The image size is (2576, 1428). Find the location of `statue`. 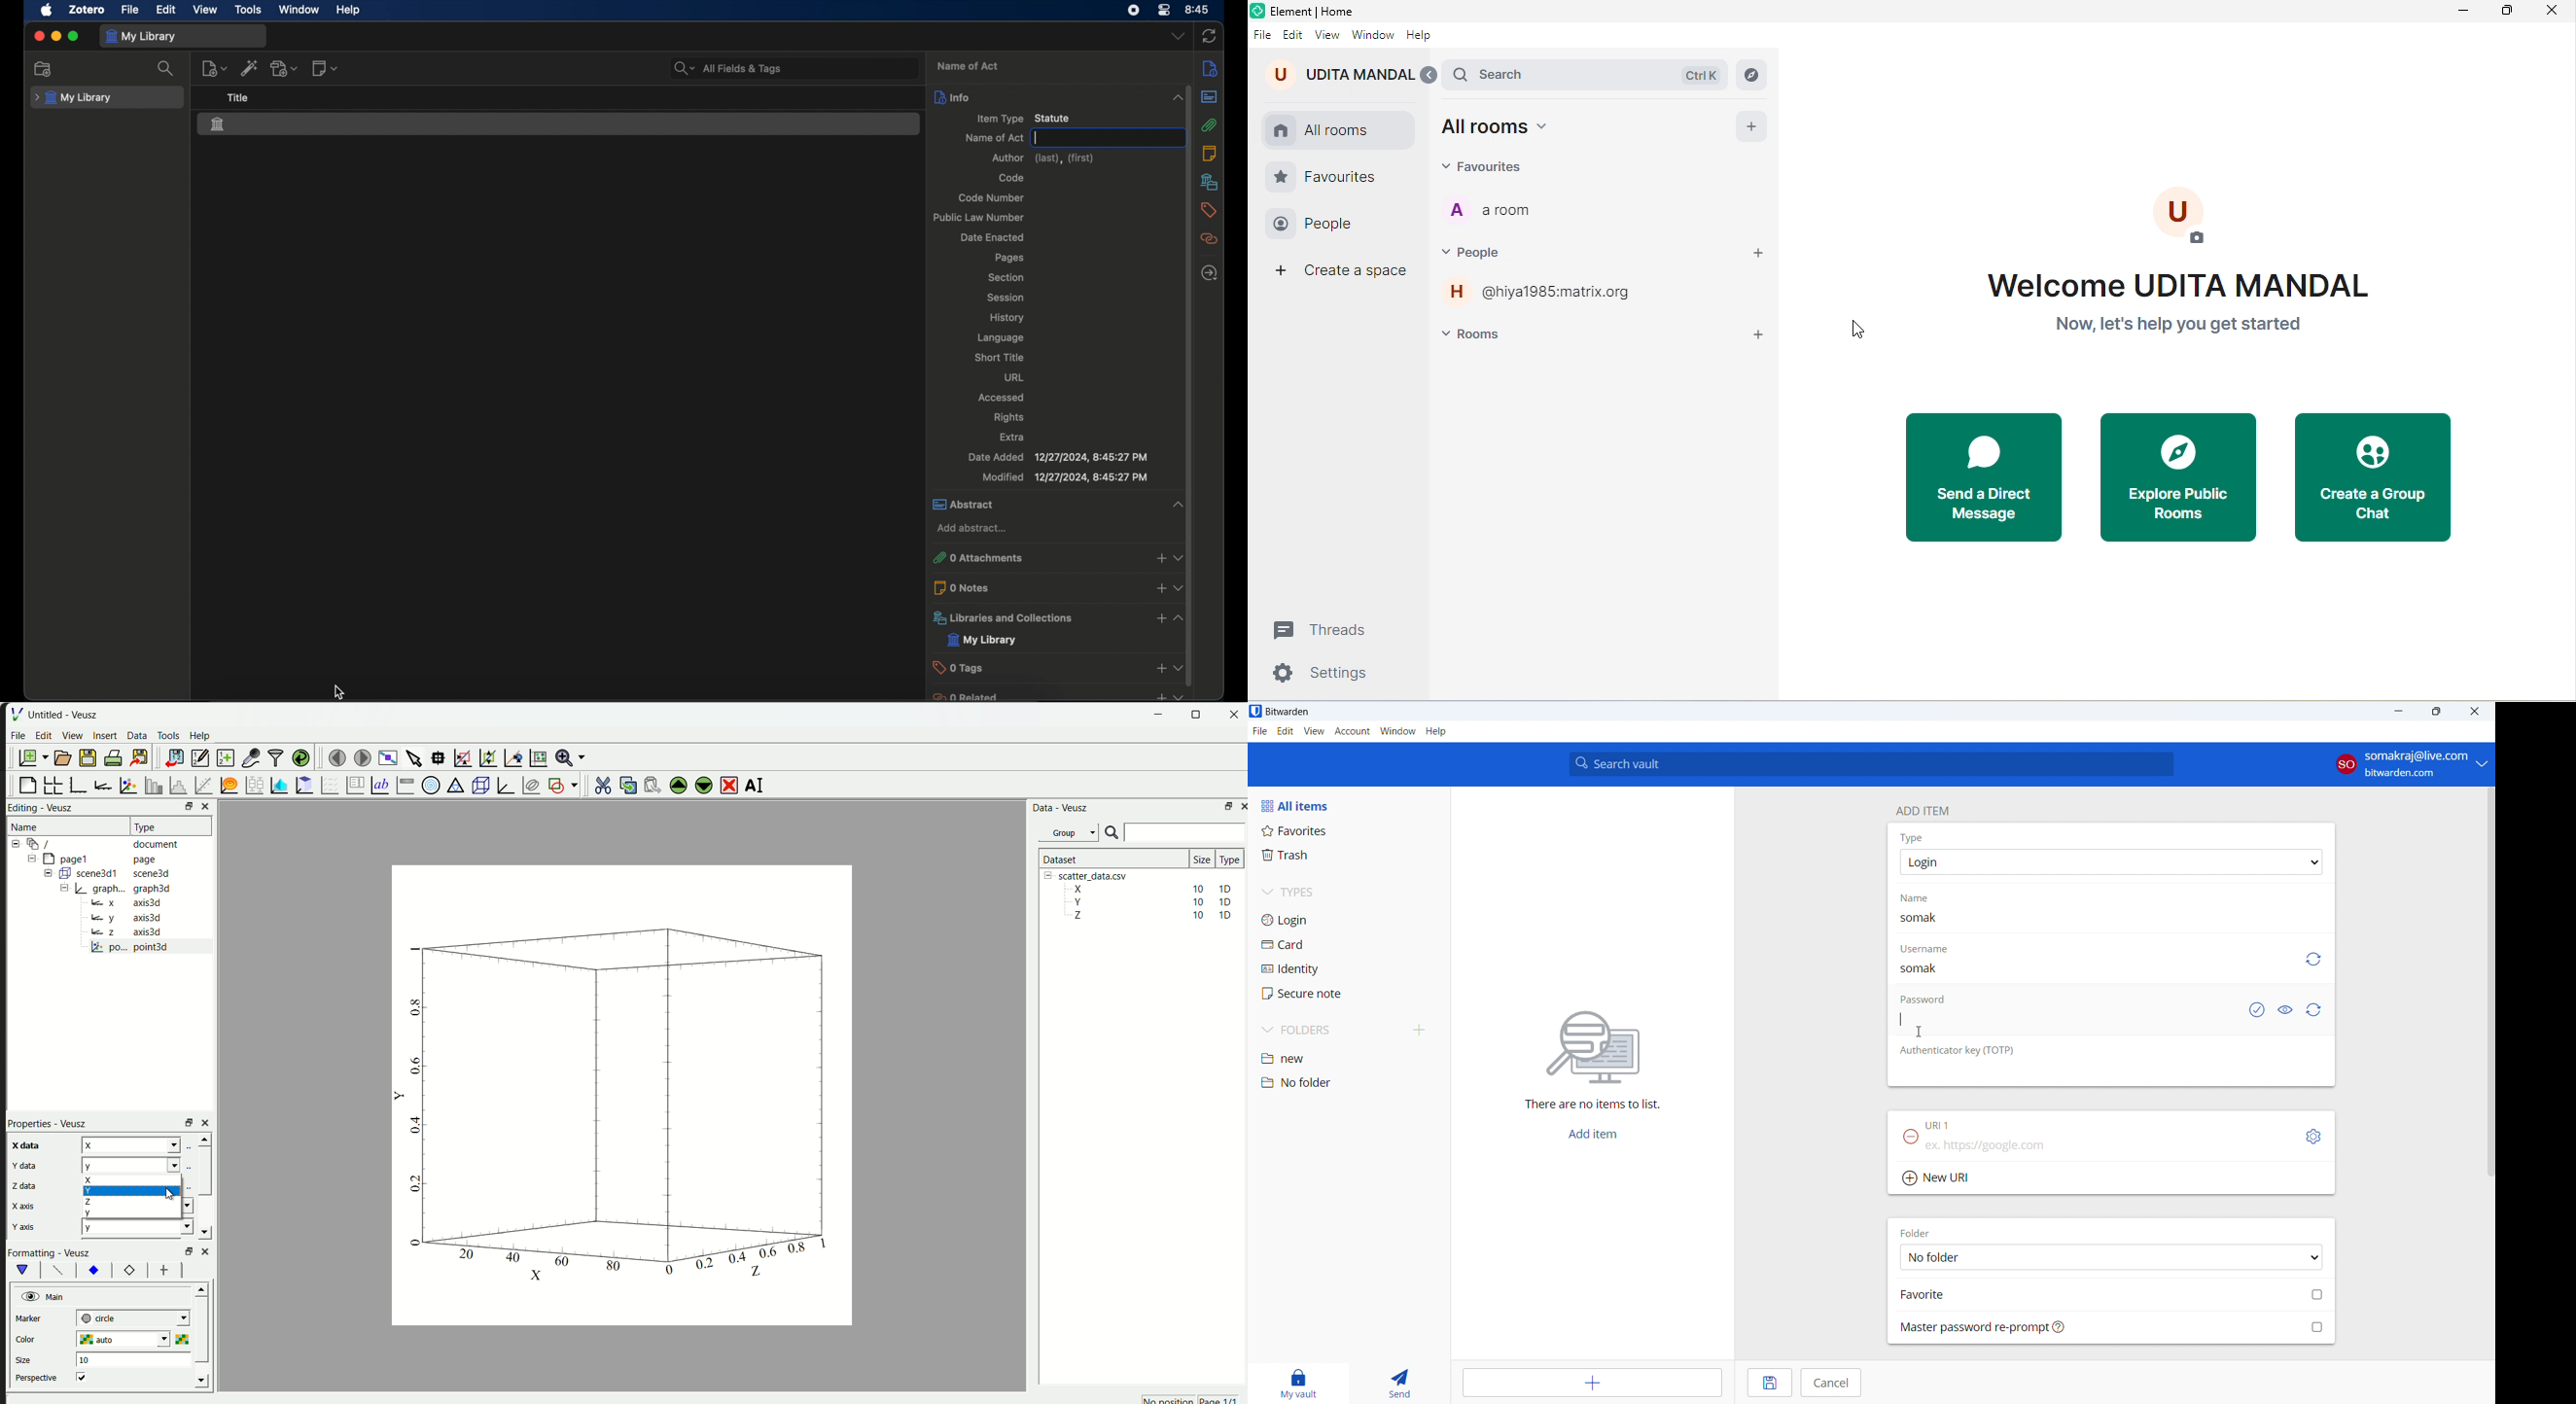

statue is located at coordinates (225, 125).